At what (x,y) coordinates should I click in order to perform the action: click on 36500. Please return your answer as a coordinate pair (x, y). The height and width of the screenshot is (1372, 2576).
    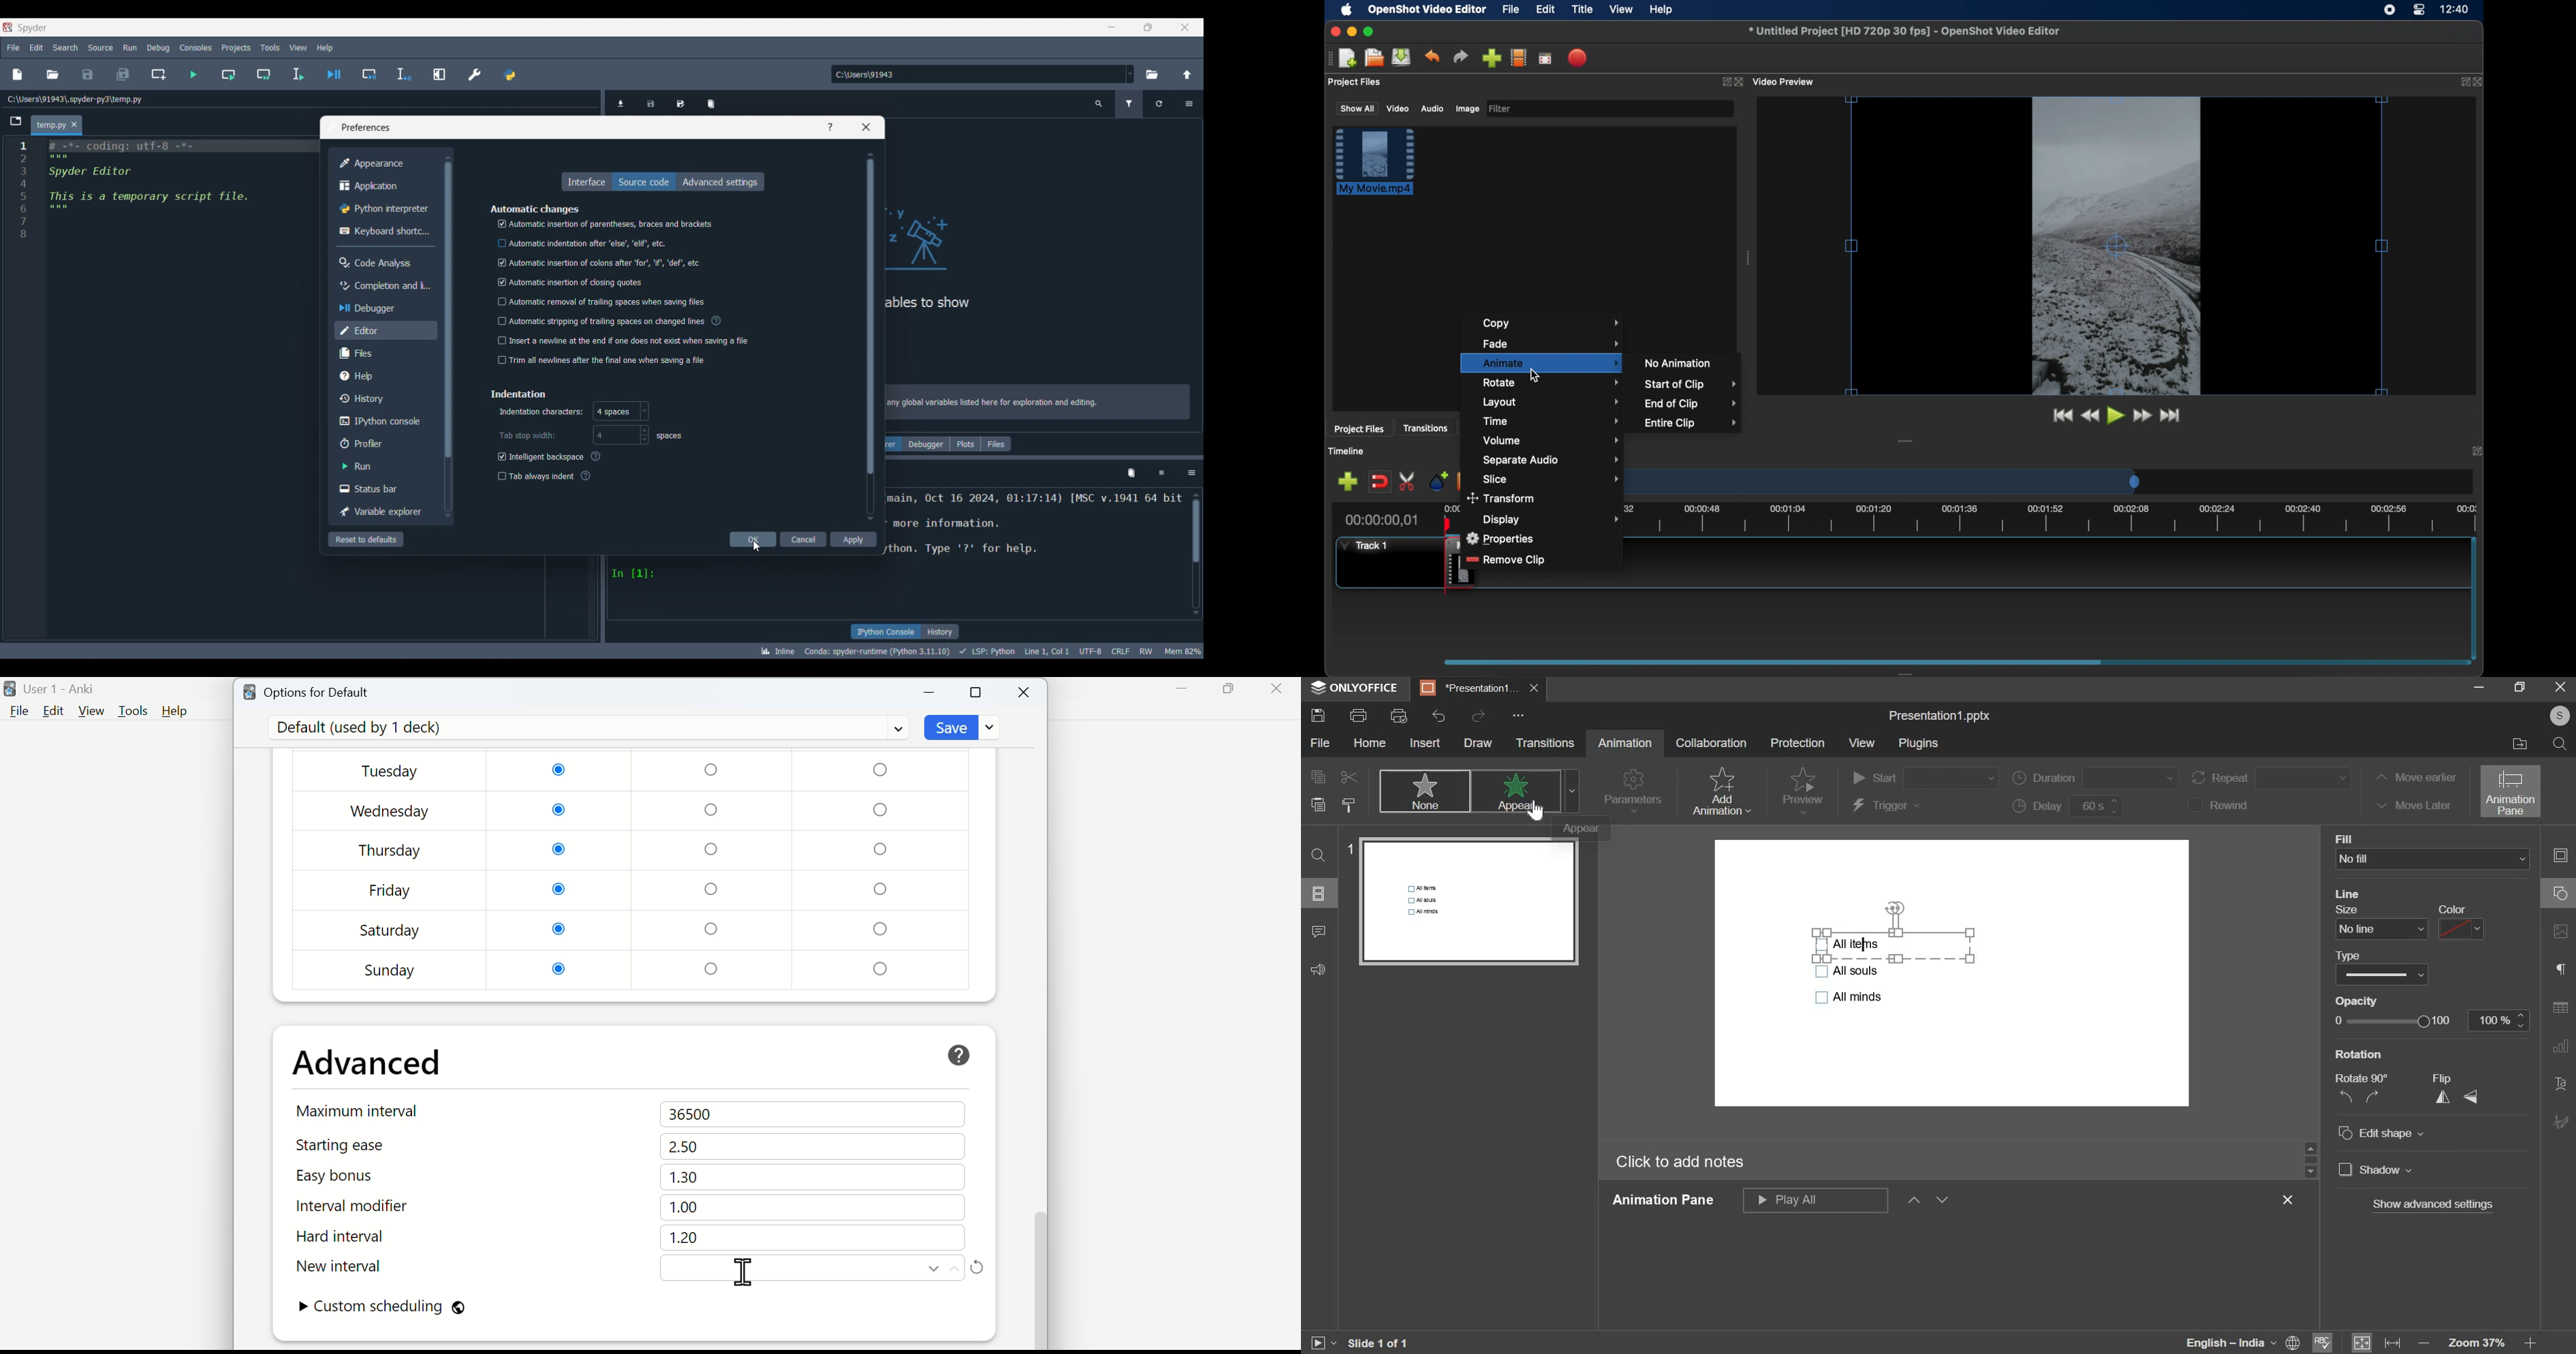
    Looking at the image, I should click on (694, 1115).